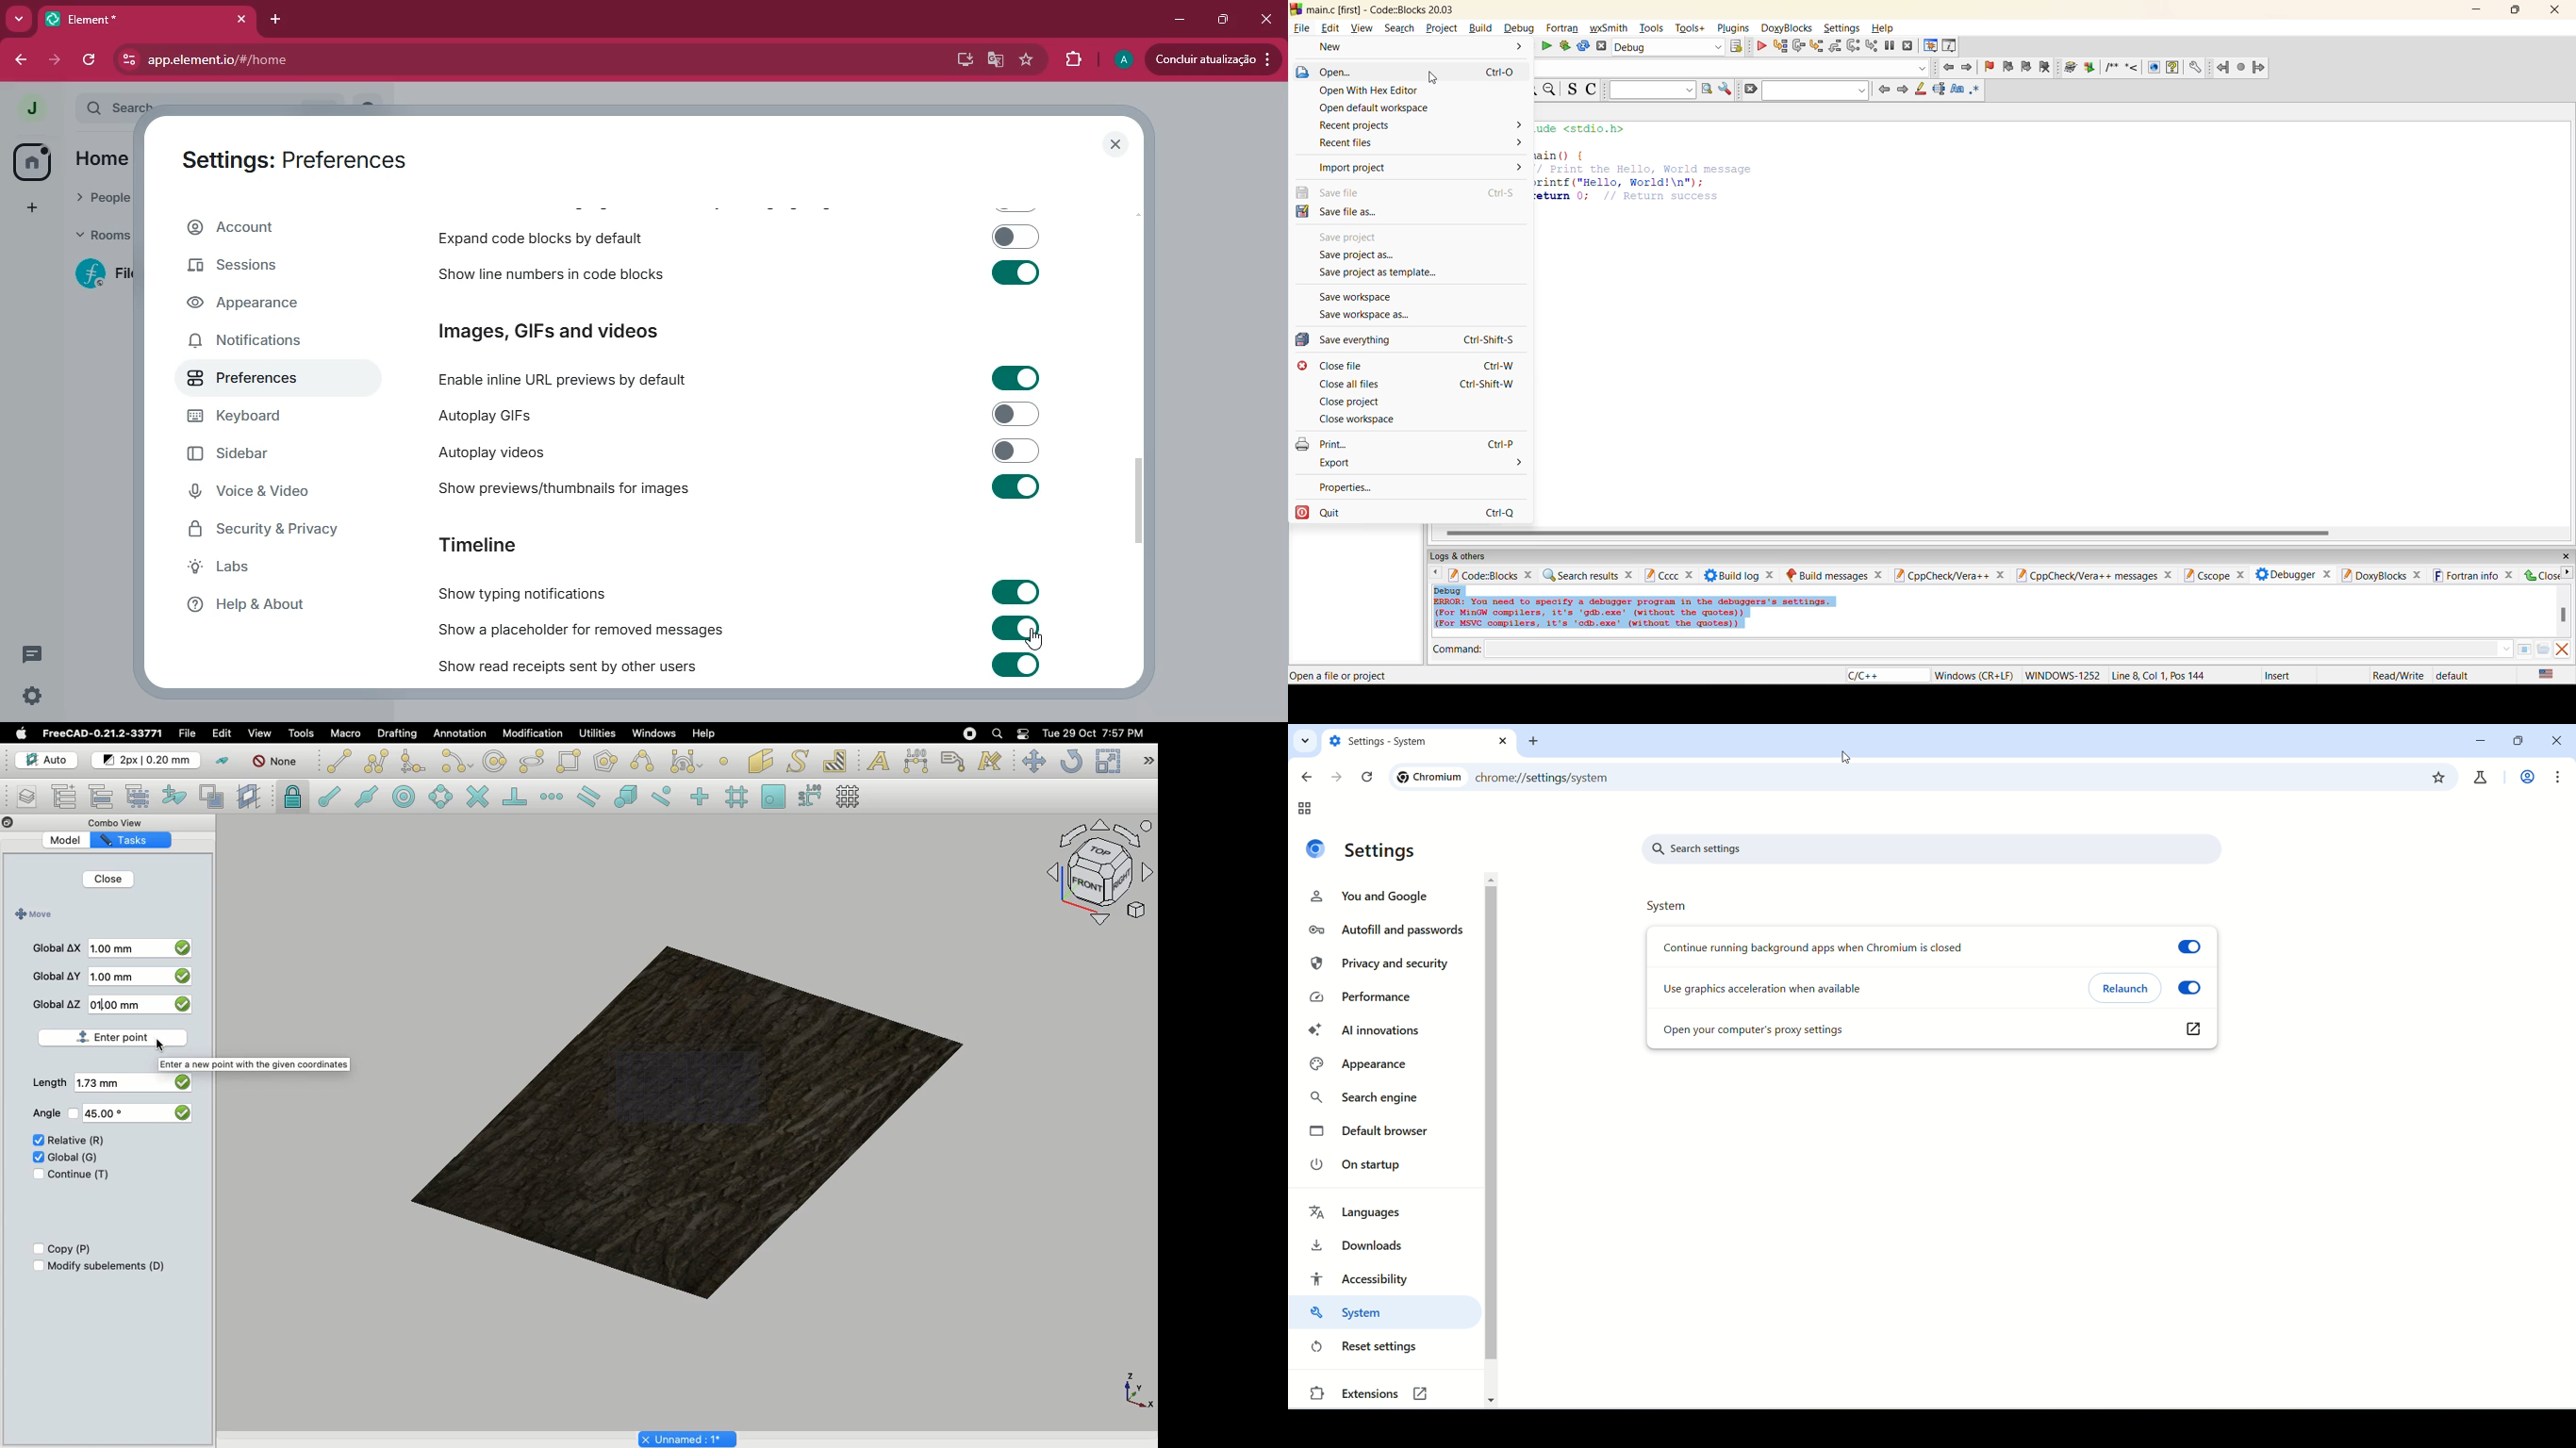 This screenshot has height=1456, width=2576. What do you see at coordinates (377, 761) in the screenshot?
I see `Polyline` at bounding box center [377, 761].